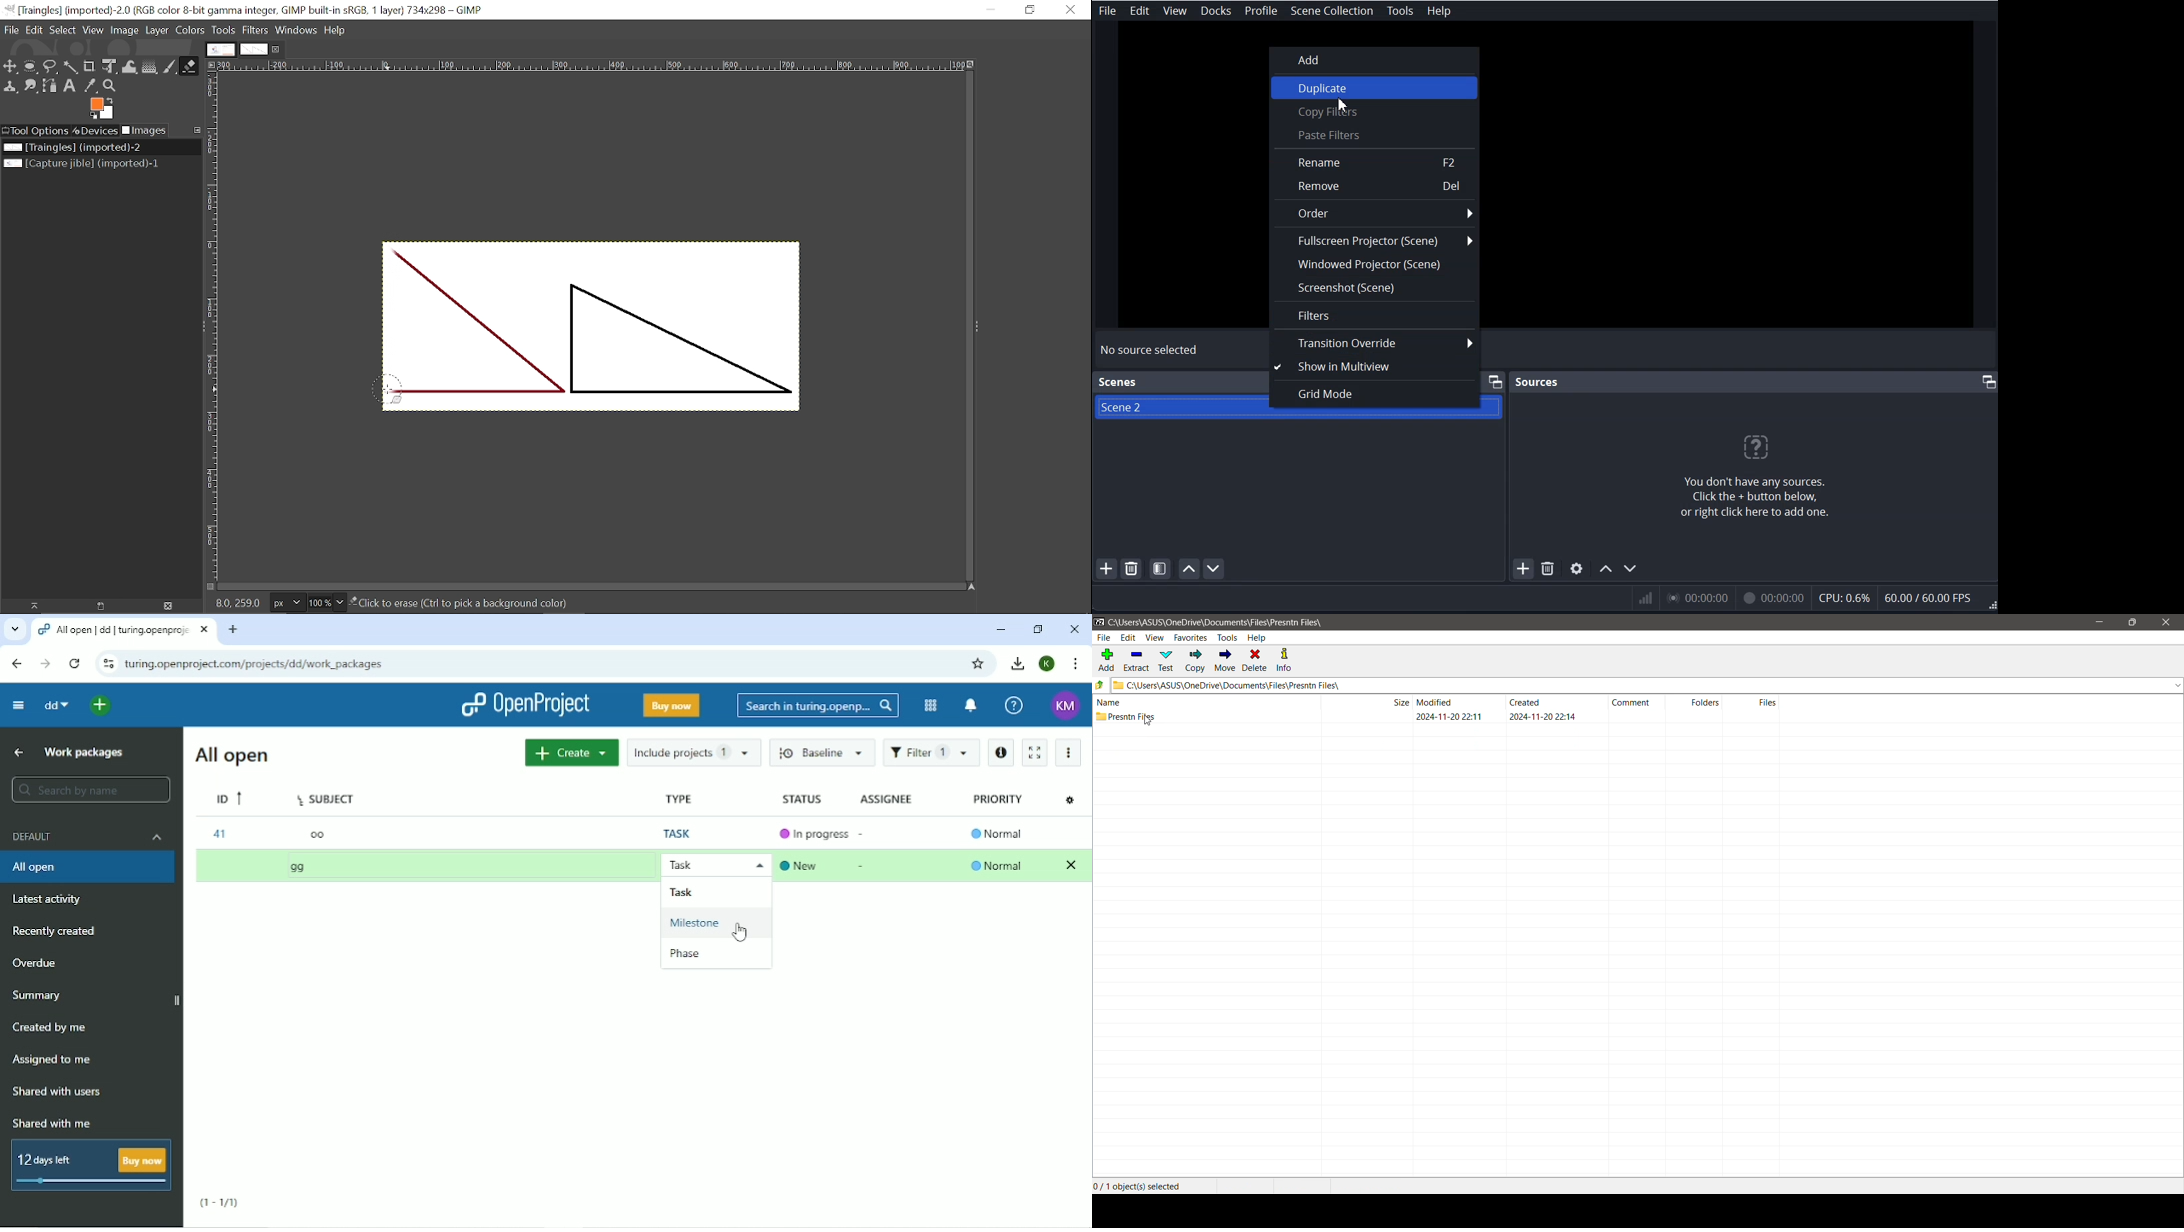 The width and height of the screenshot is (2184, 1232). I want to click on Move Source Down, so click(1631, 569).